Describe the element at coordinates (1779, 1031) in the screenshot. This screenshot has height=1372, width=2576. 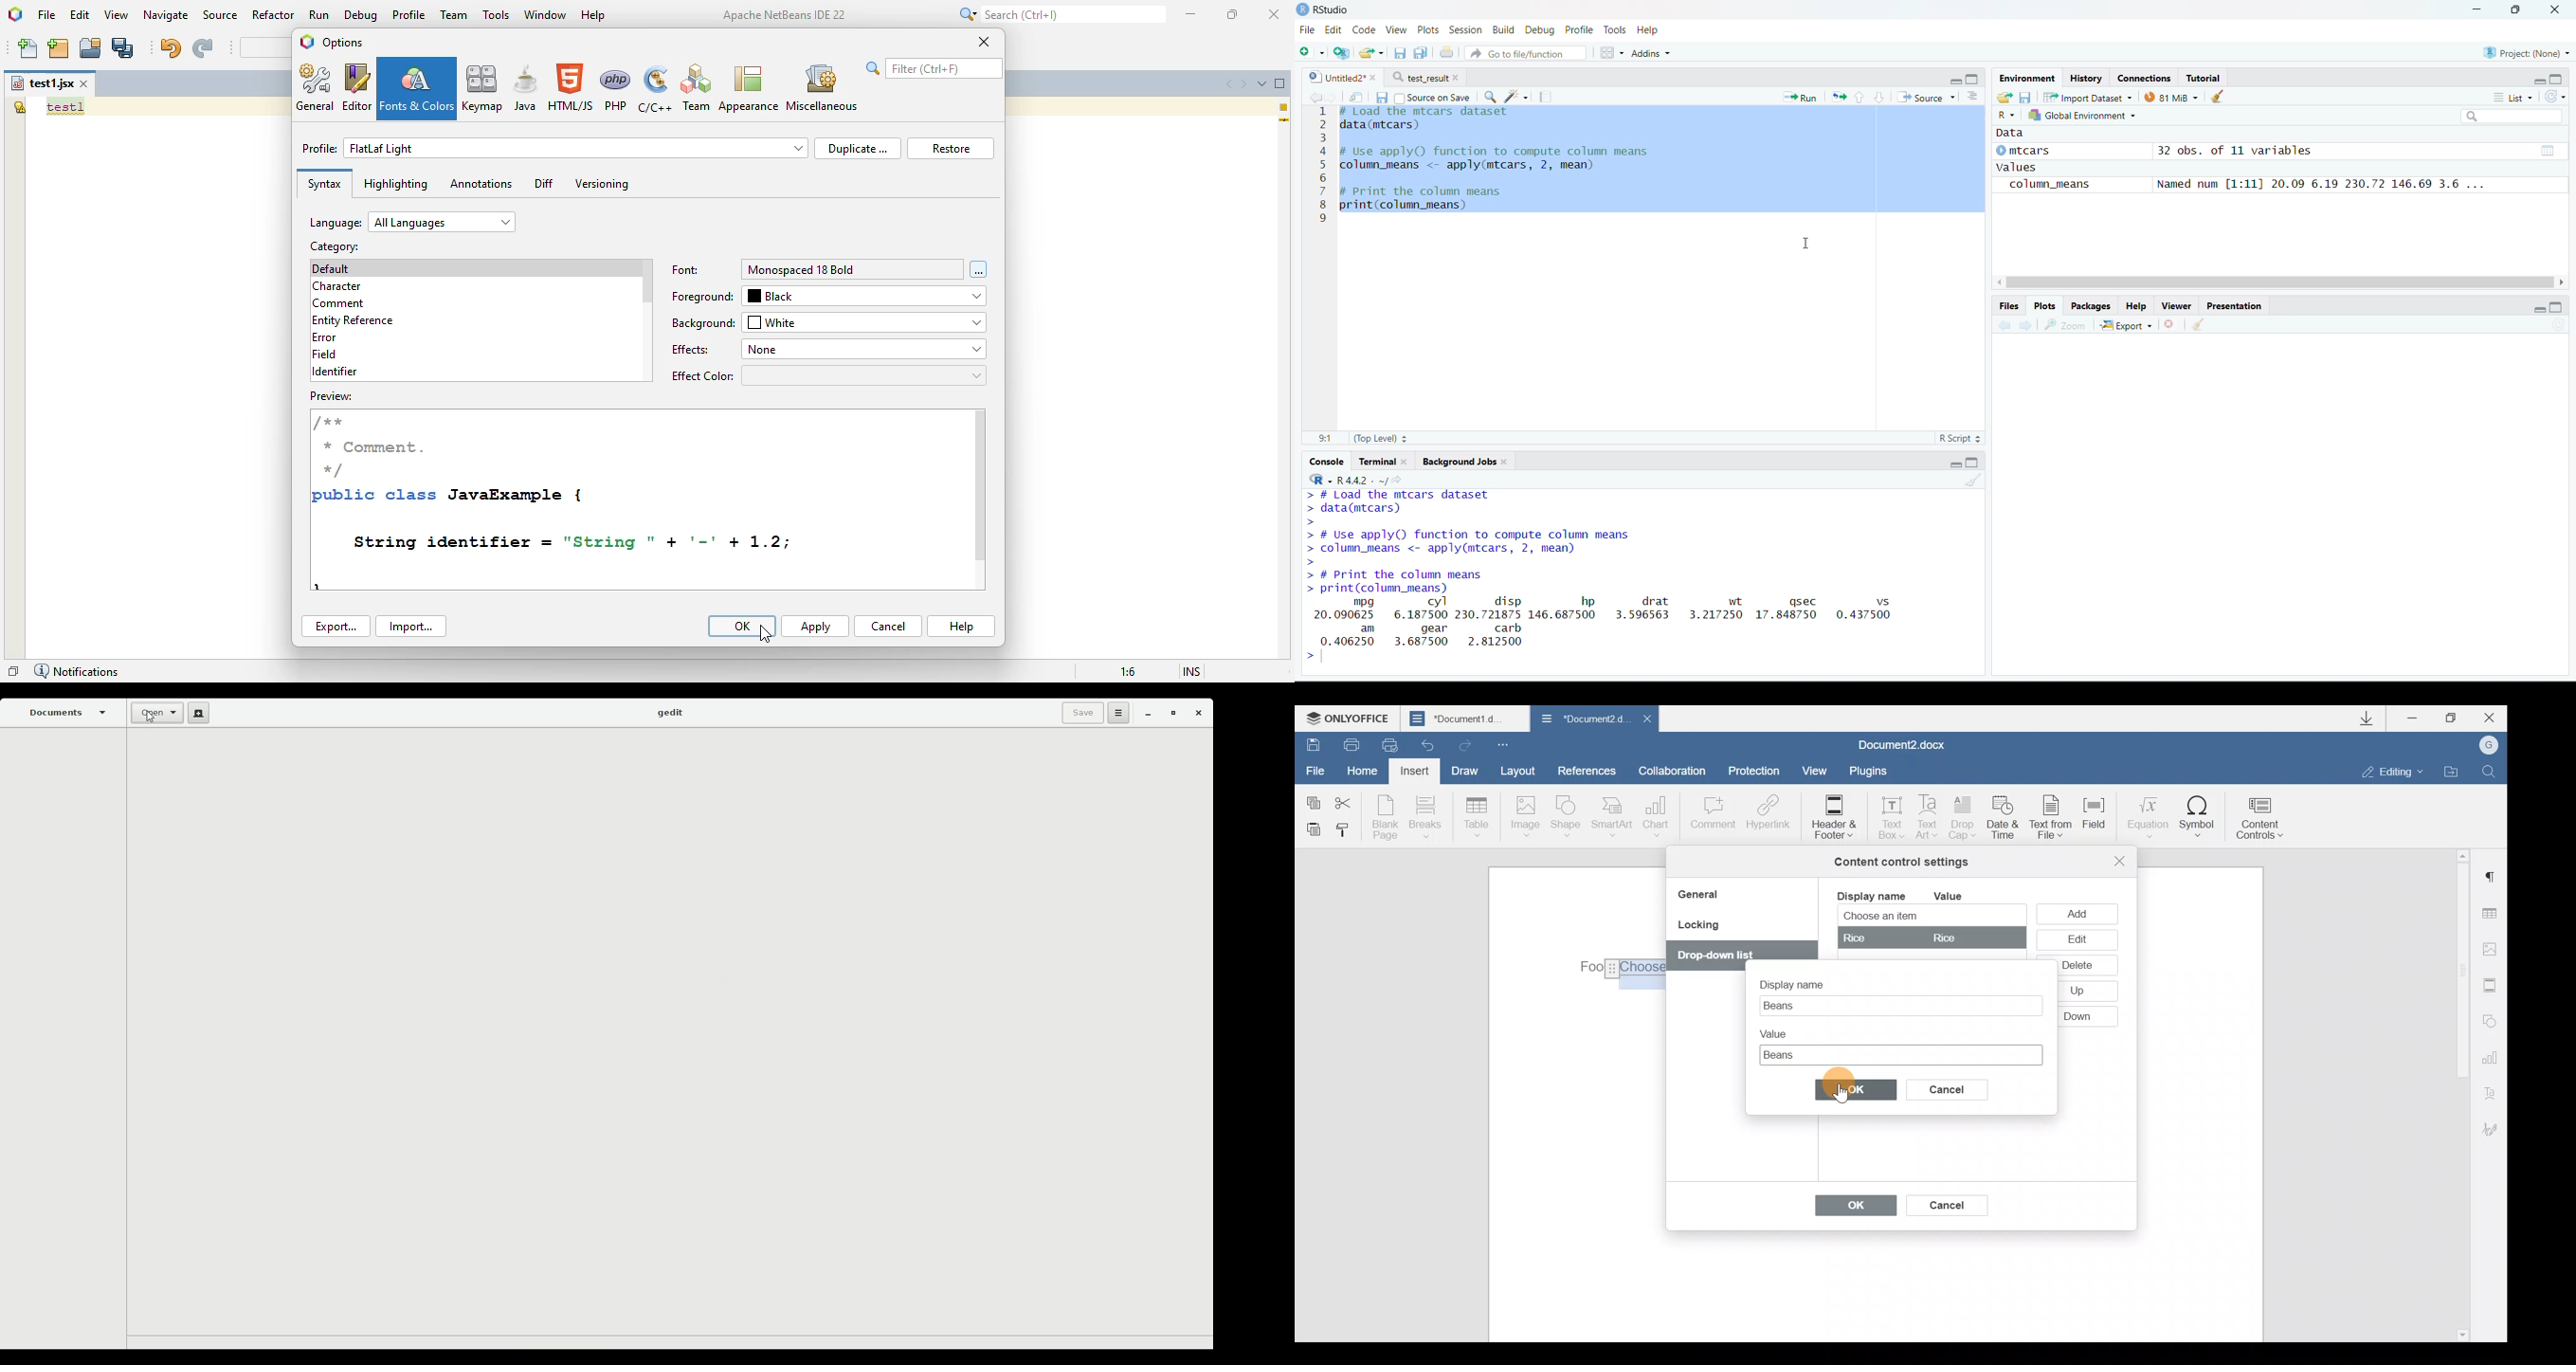
I see `Value` at that location.